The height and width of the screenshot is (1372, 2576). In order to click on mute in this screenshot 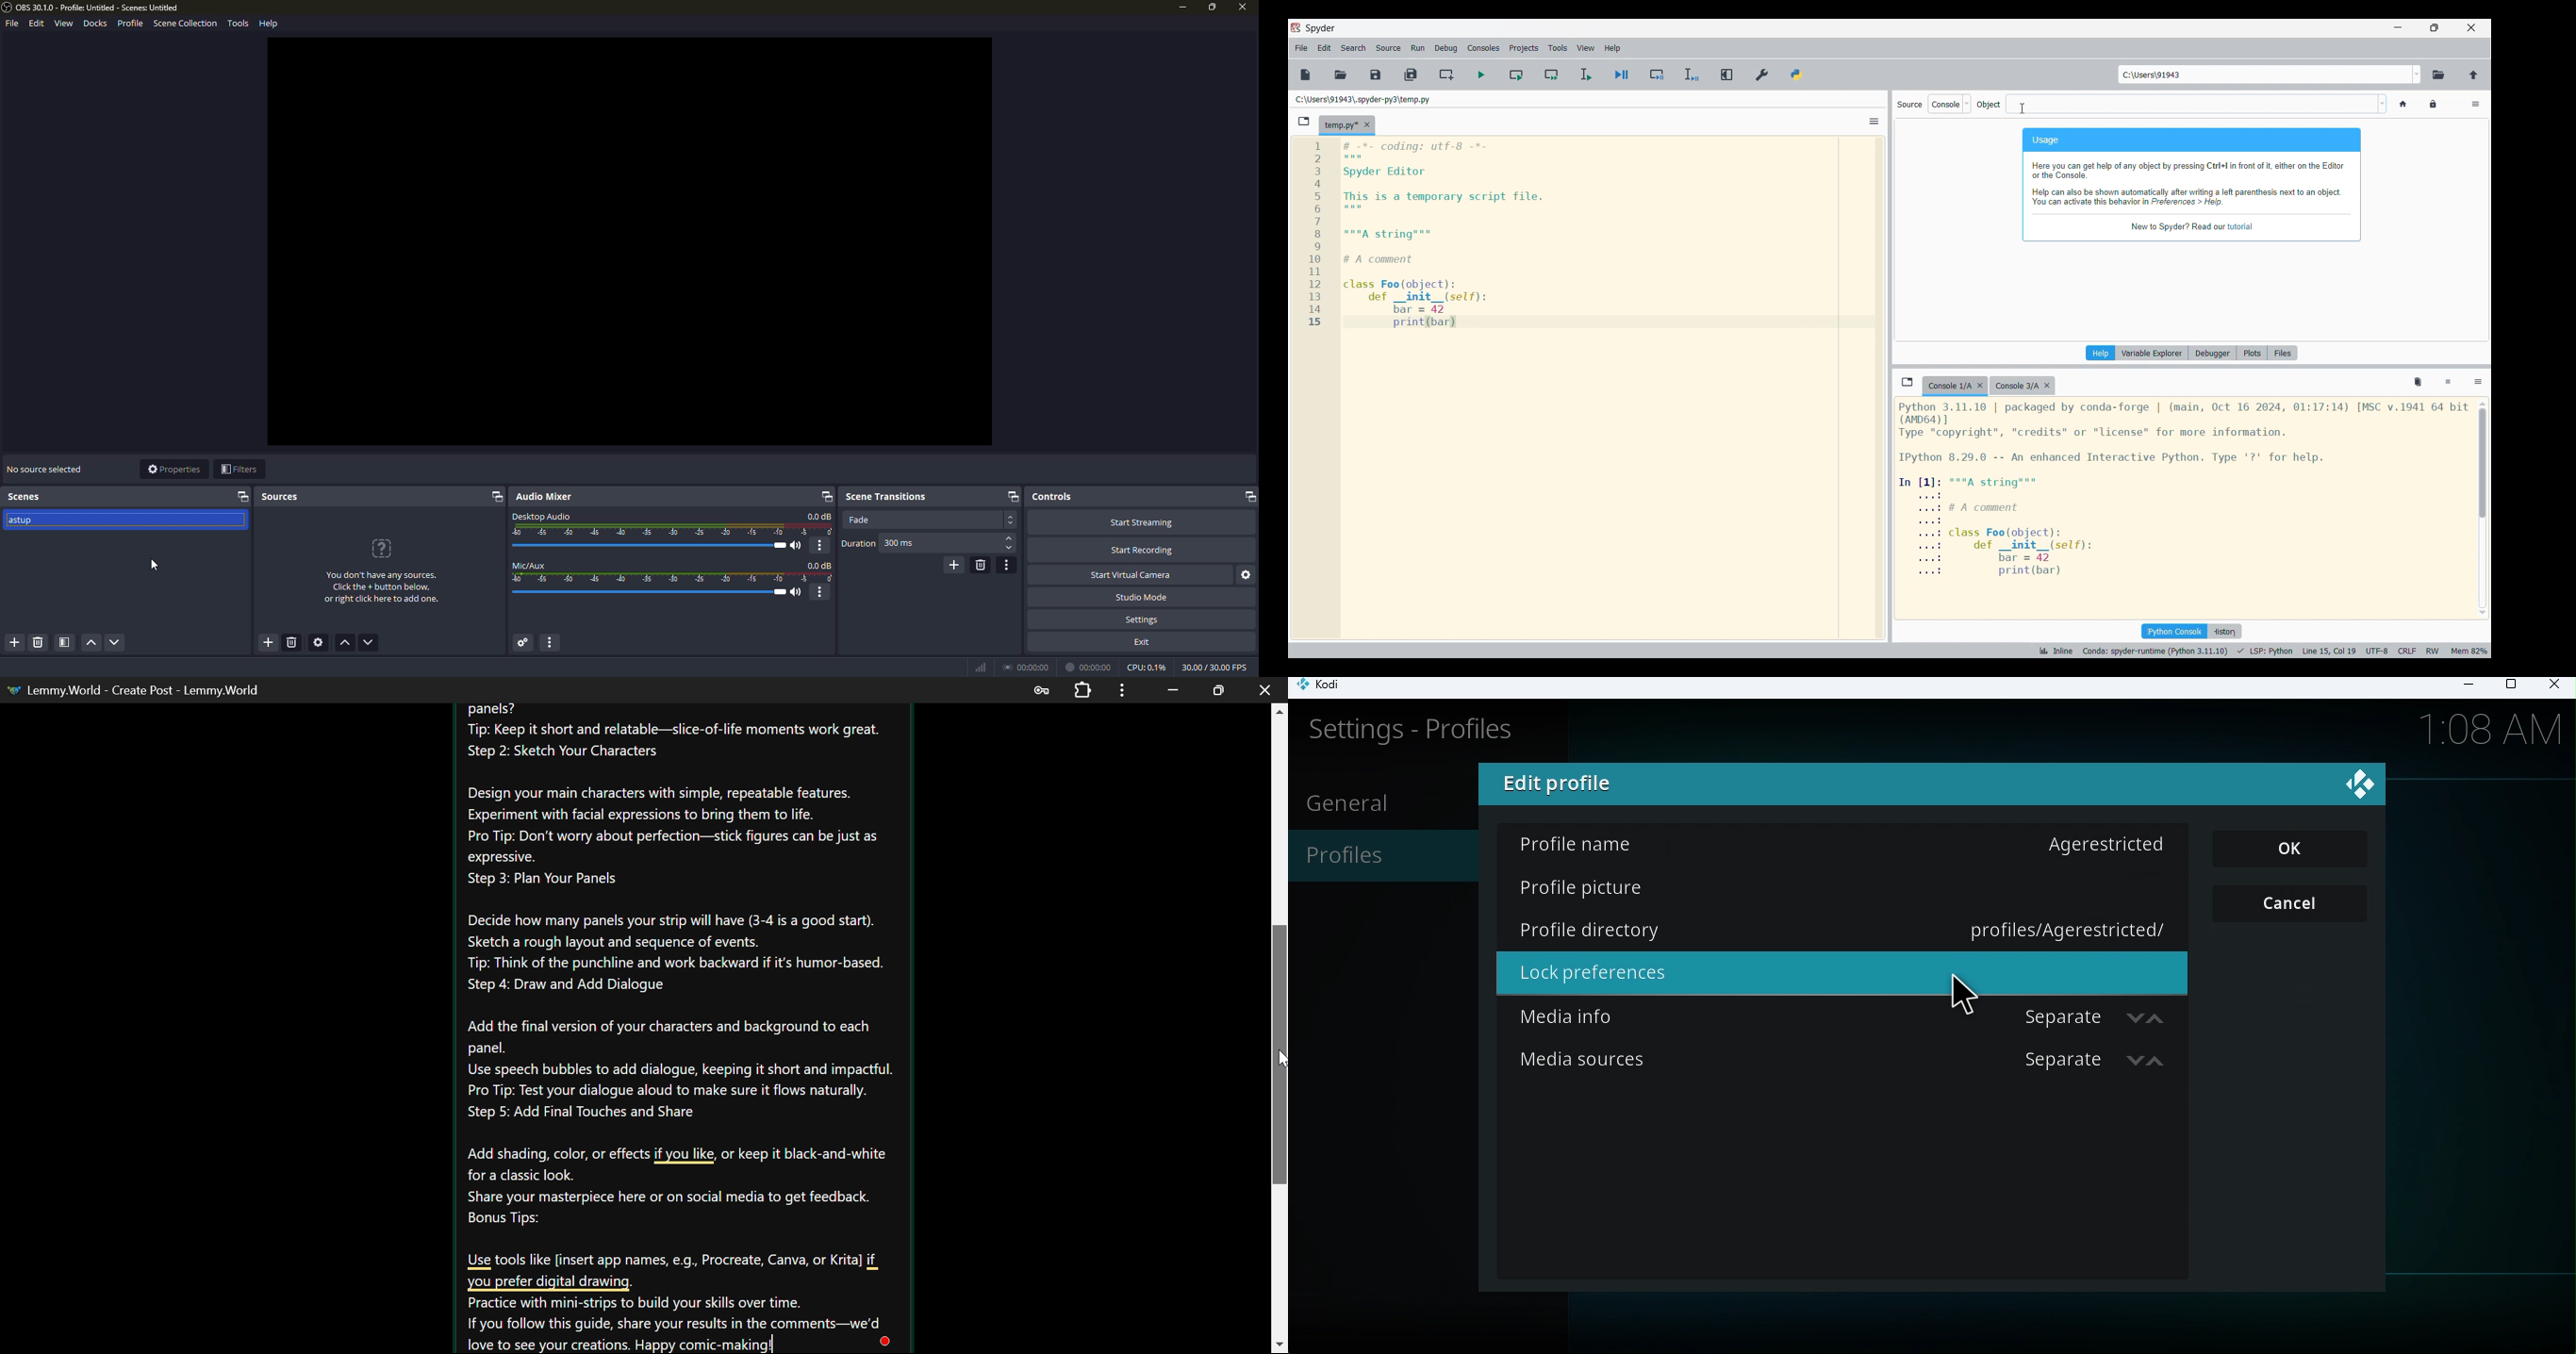, I will do `click(798, 592)`.